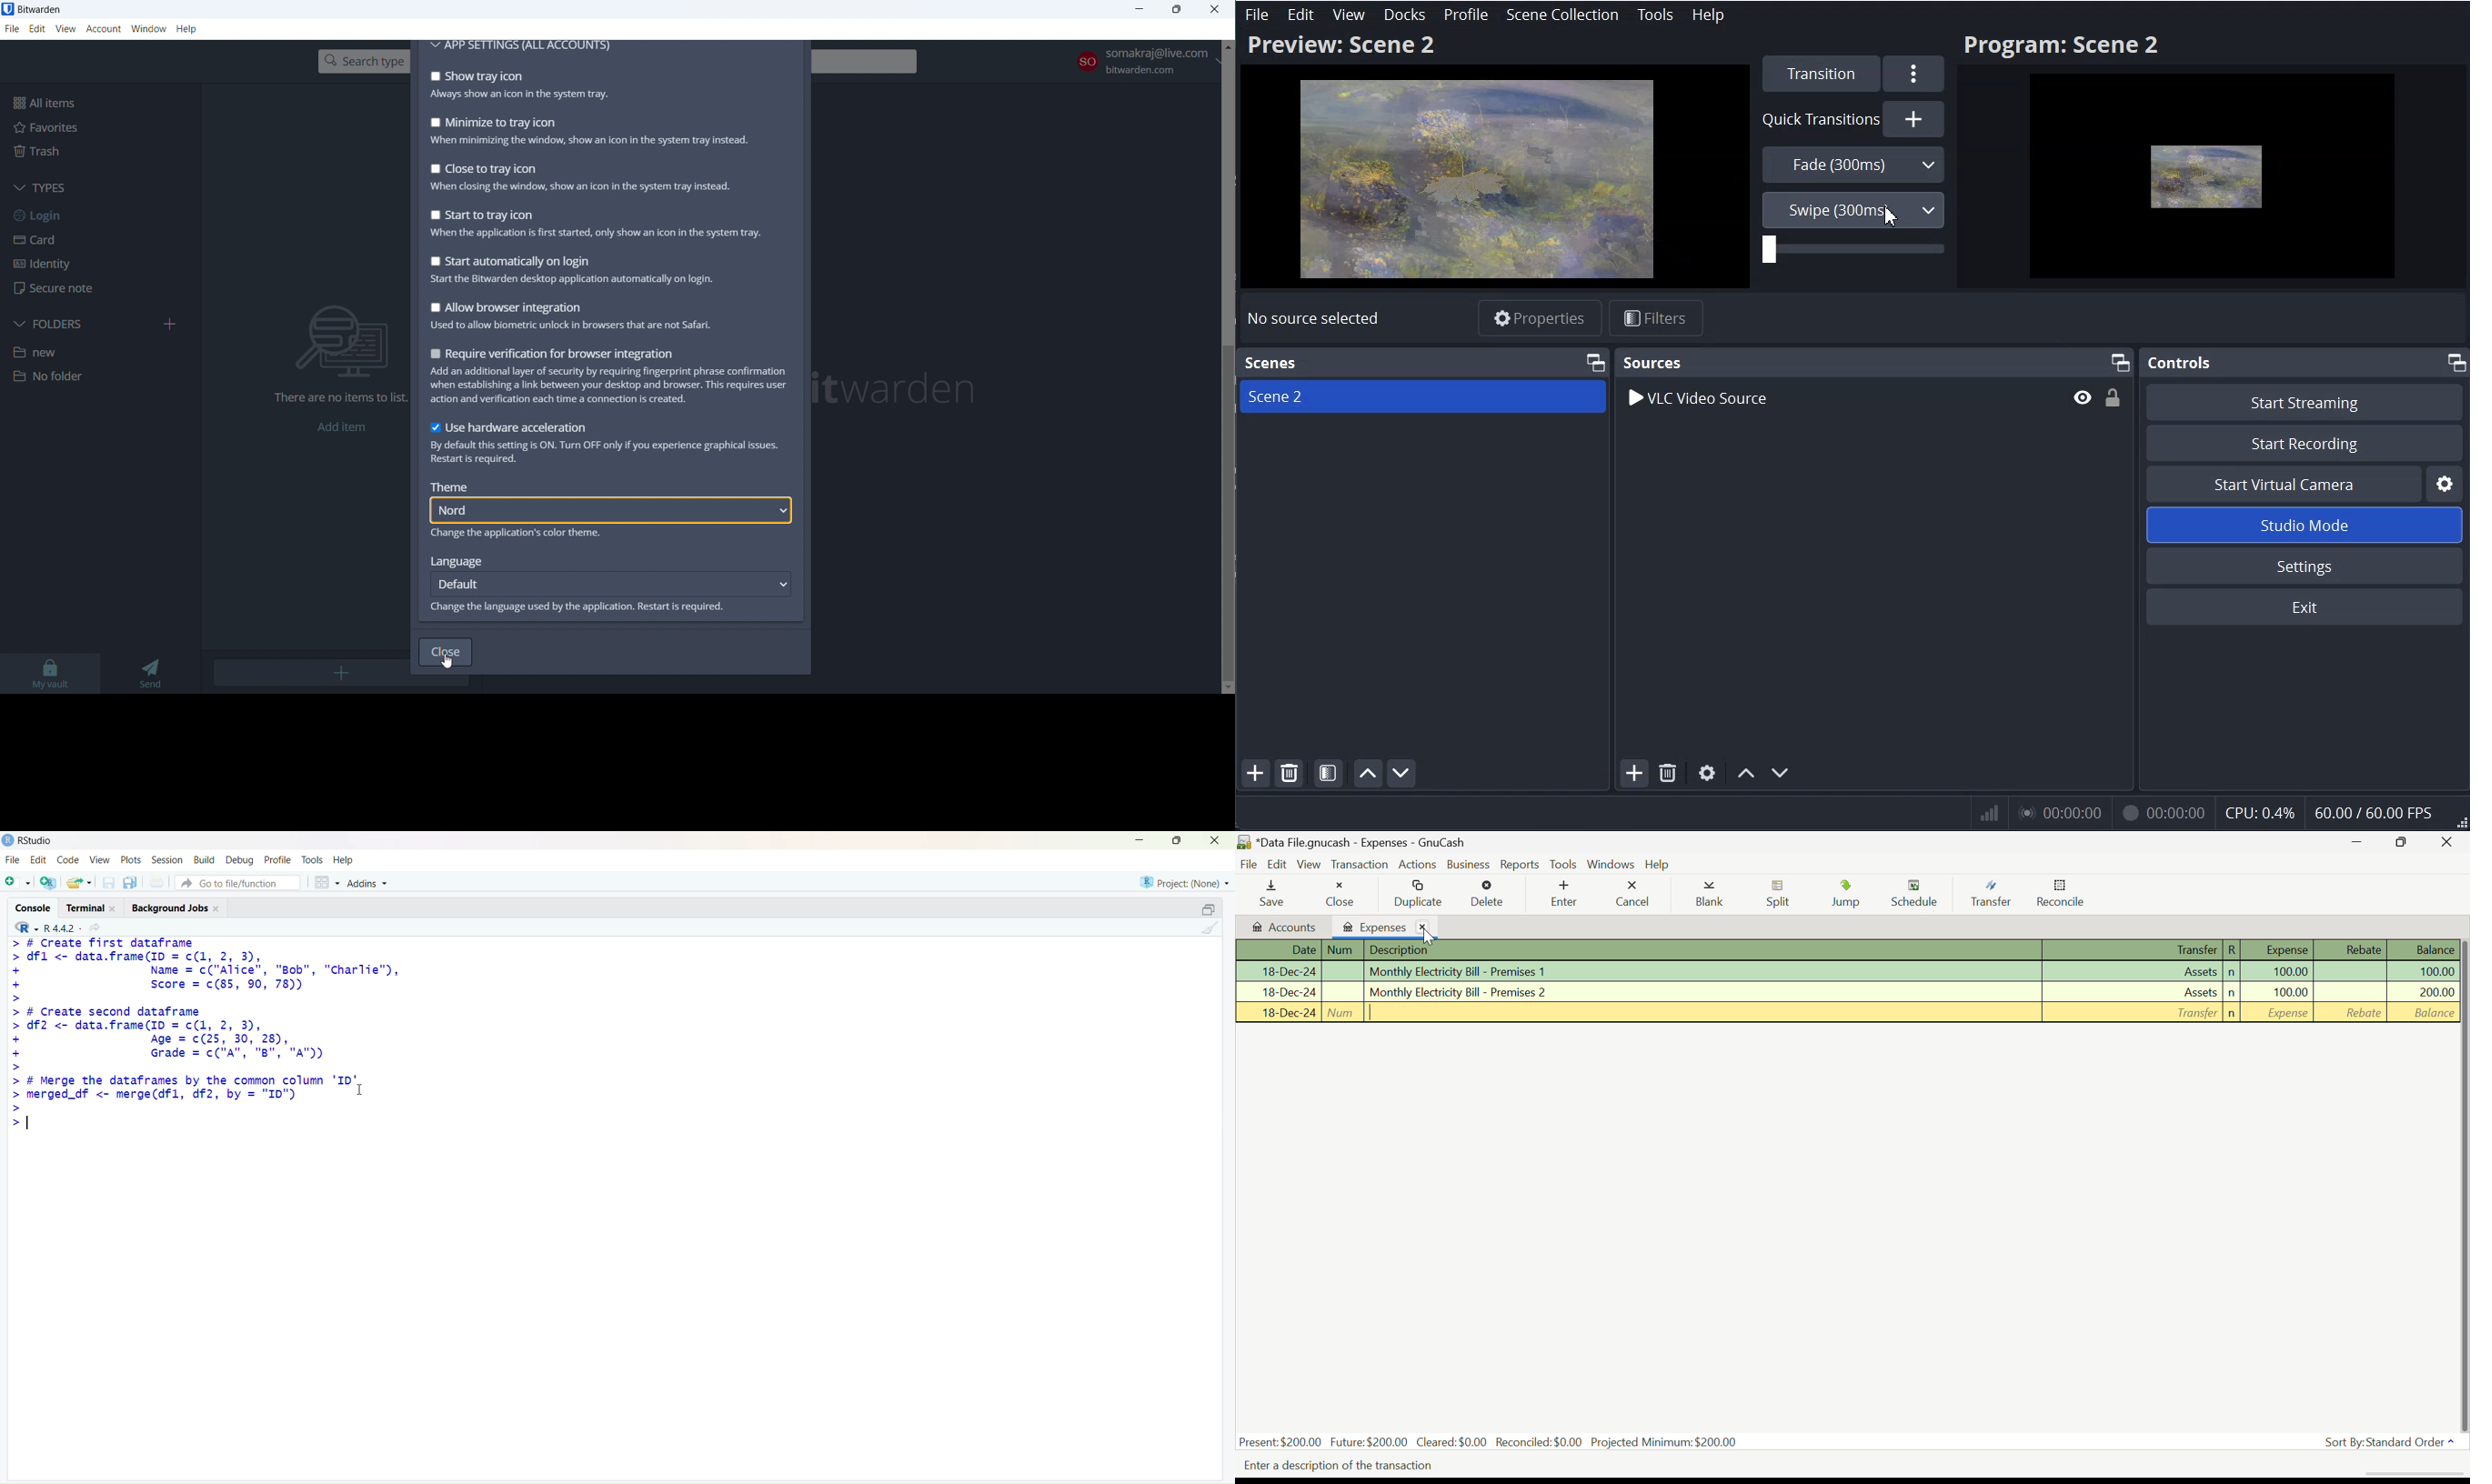 The height and width of the screenshot is (1484, 2492). I want to click on Present: $200.00 Future: $200.00 Cleared: $0.00 Reconciled: $0.00 Projected Minimum: $200.00, so click(1490, 1441).